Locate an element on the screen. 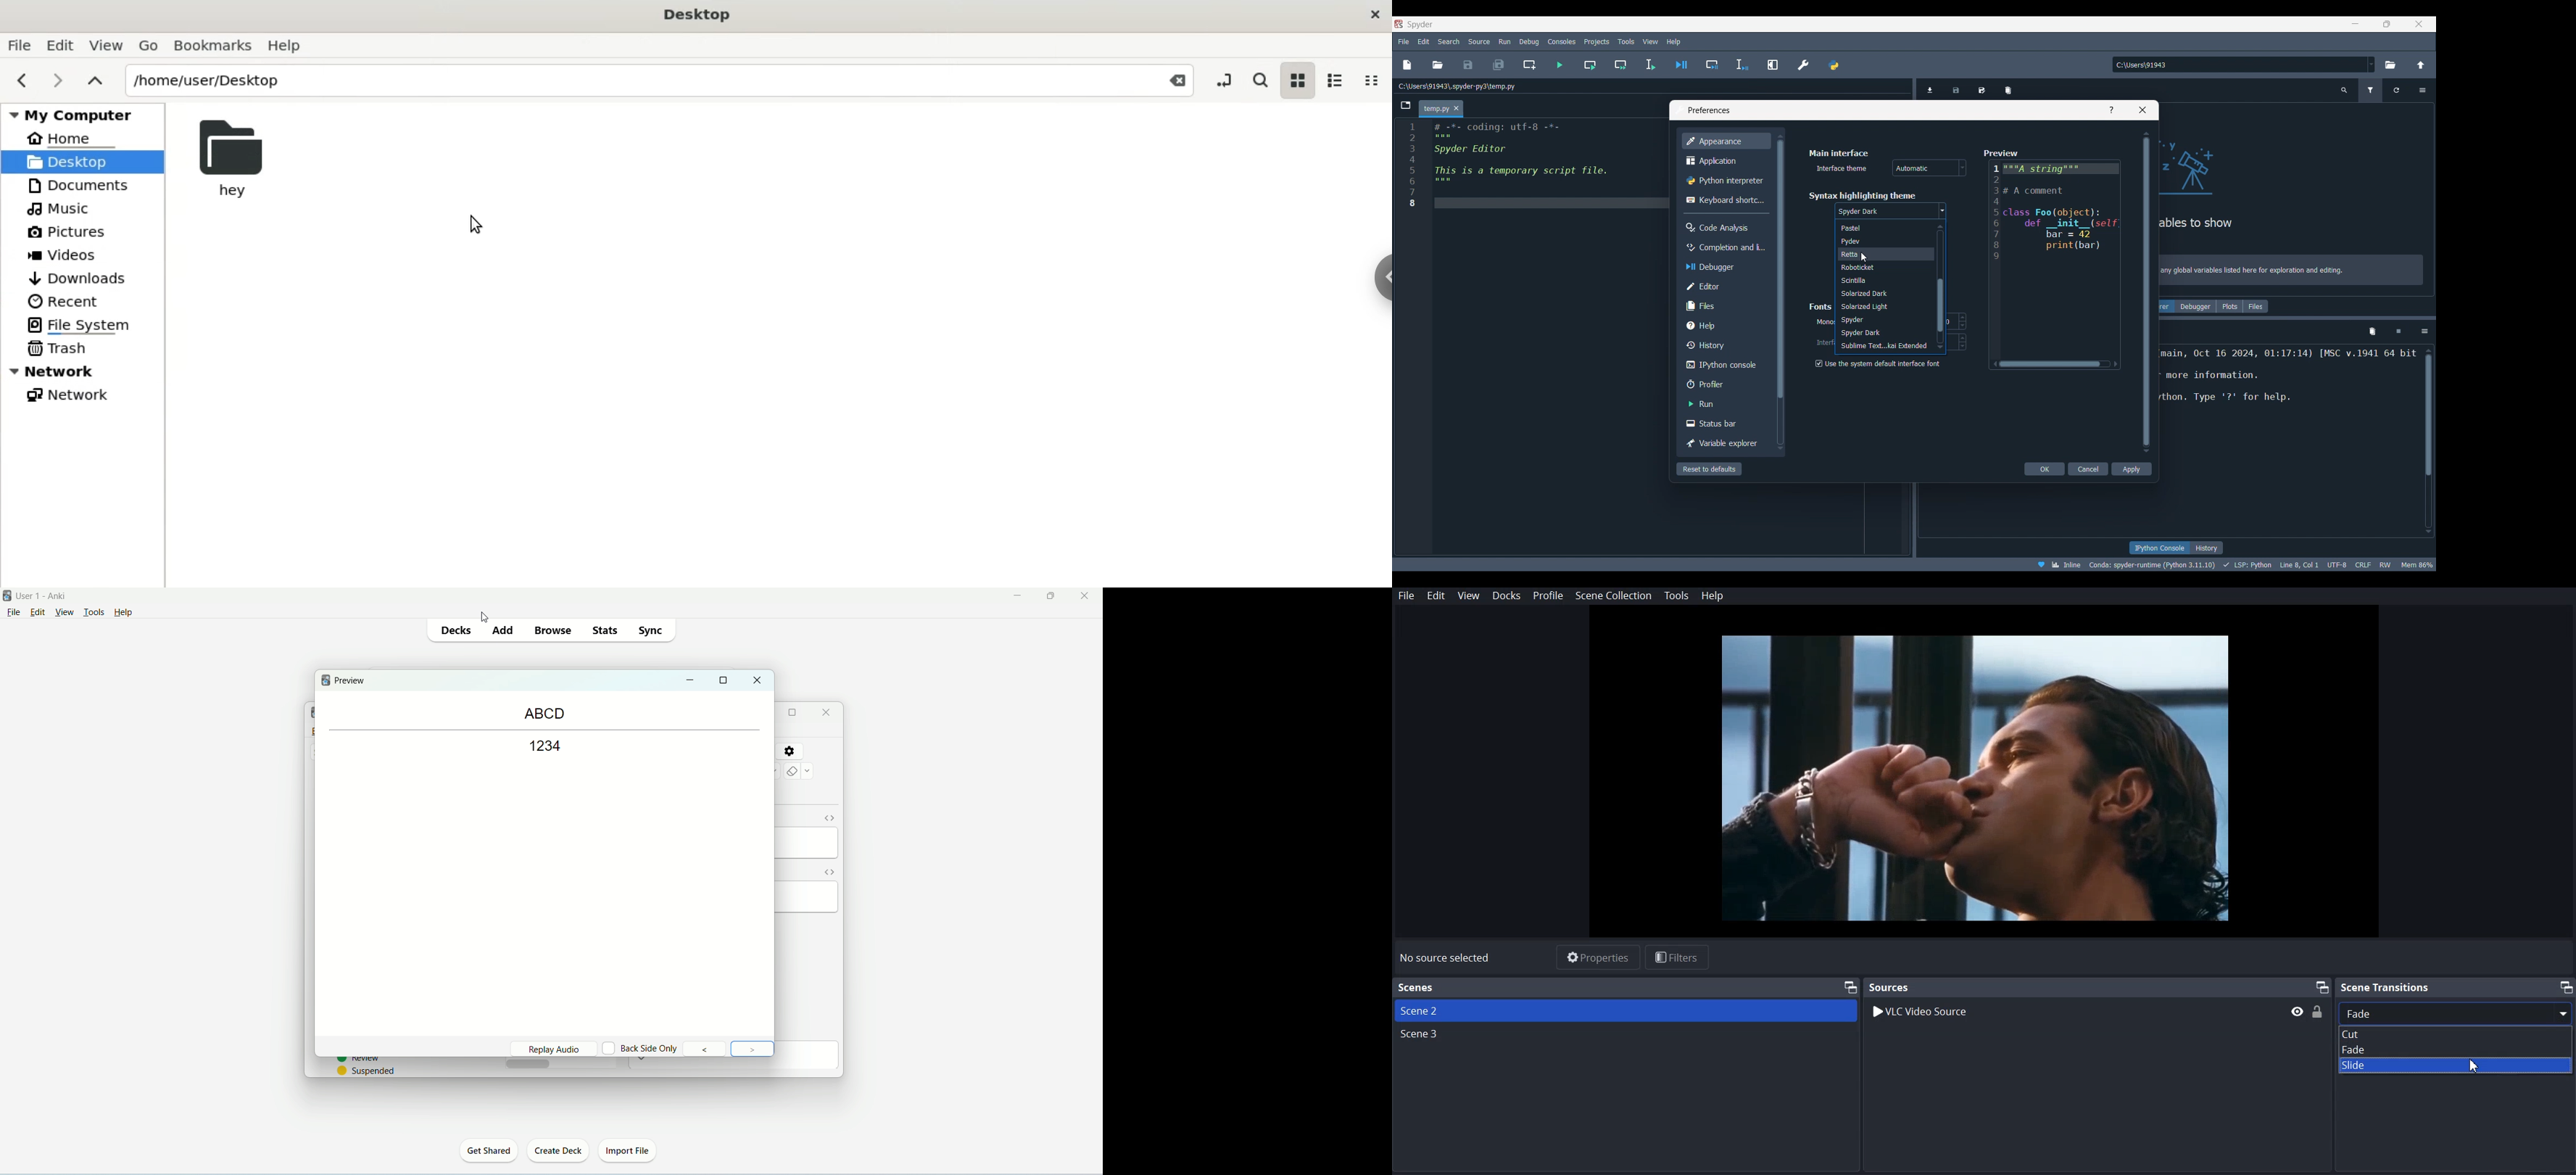  logo is located at coordinates (327, 679).